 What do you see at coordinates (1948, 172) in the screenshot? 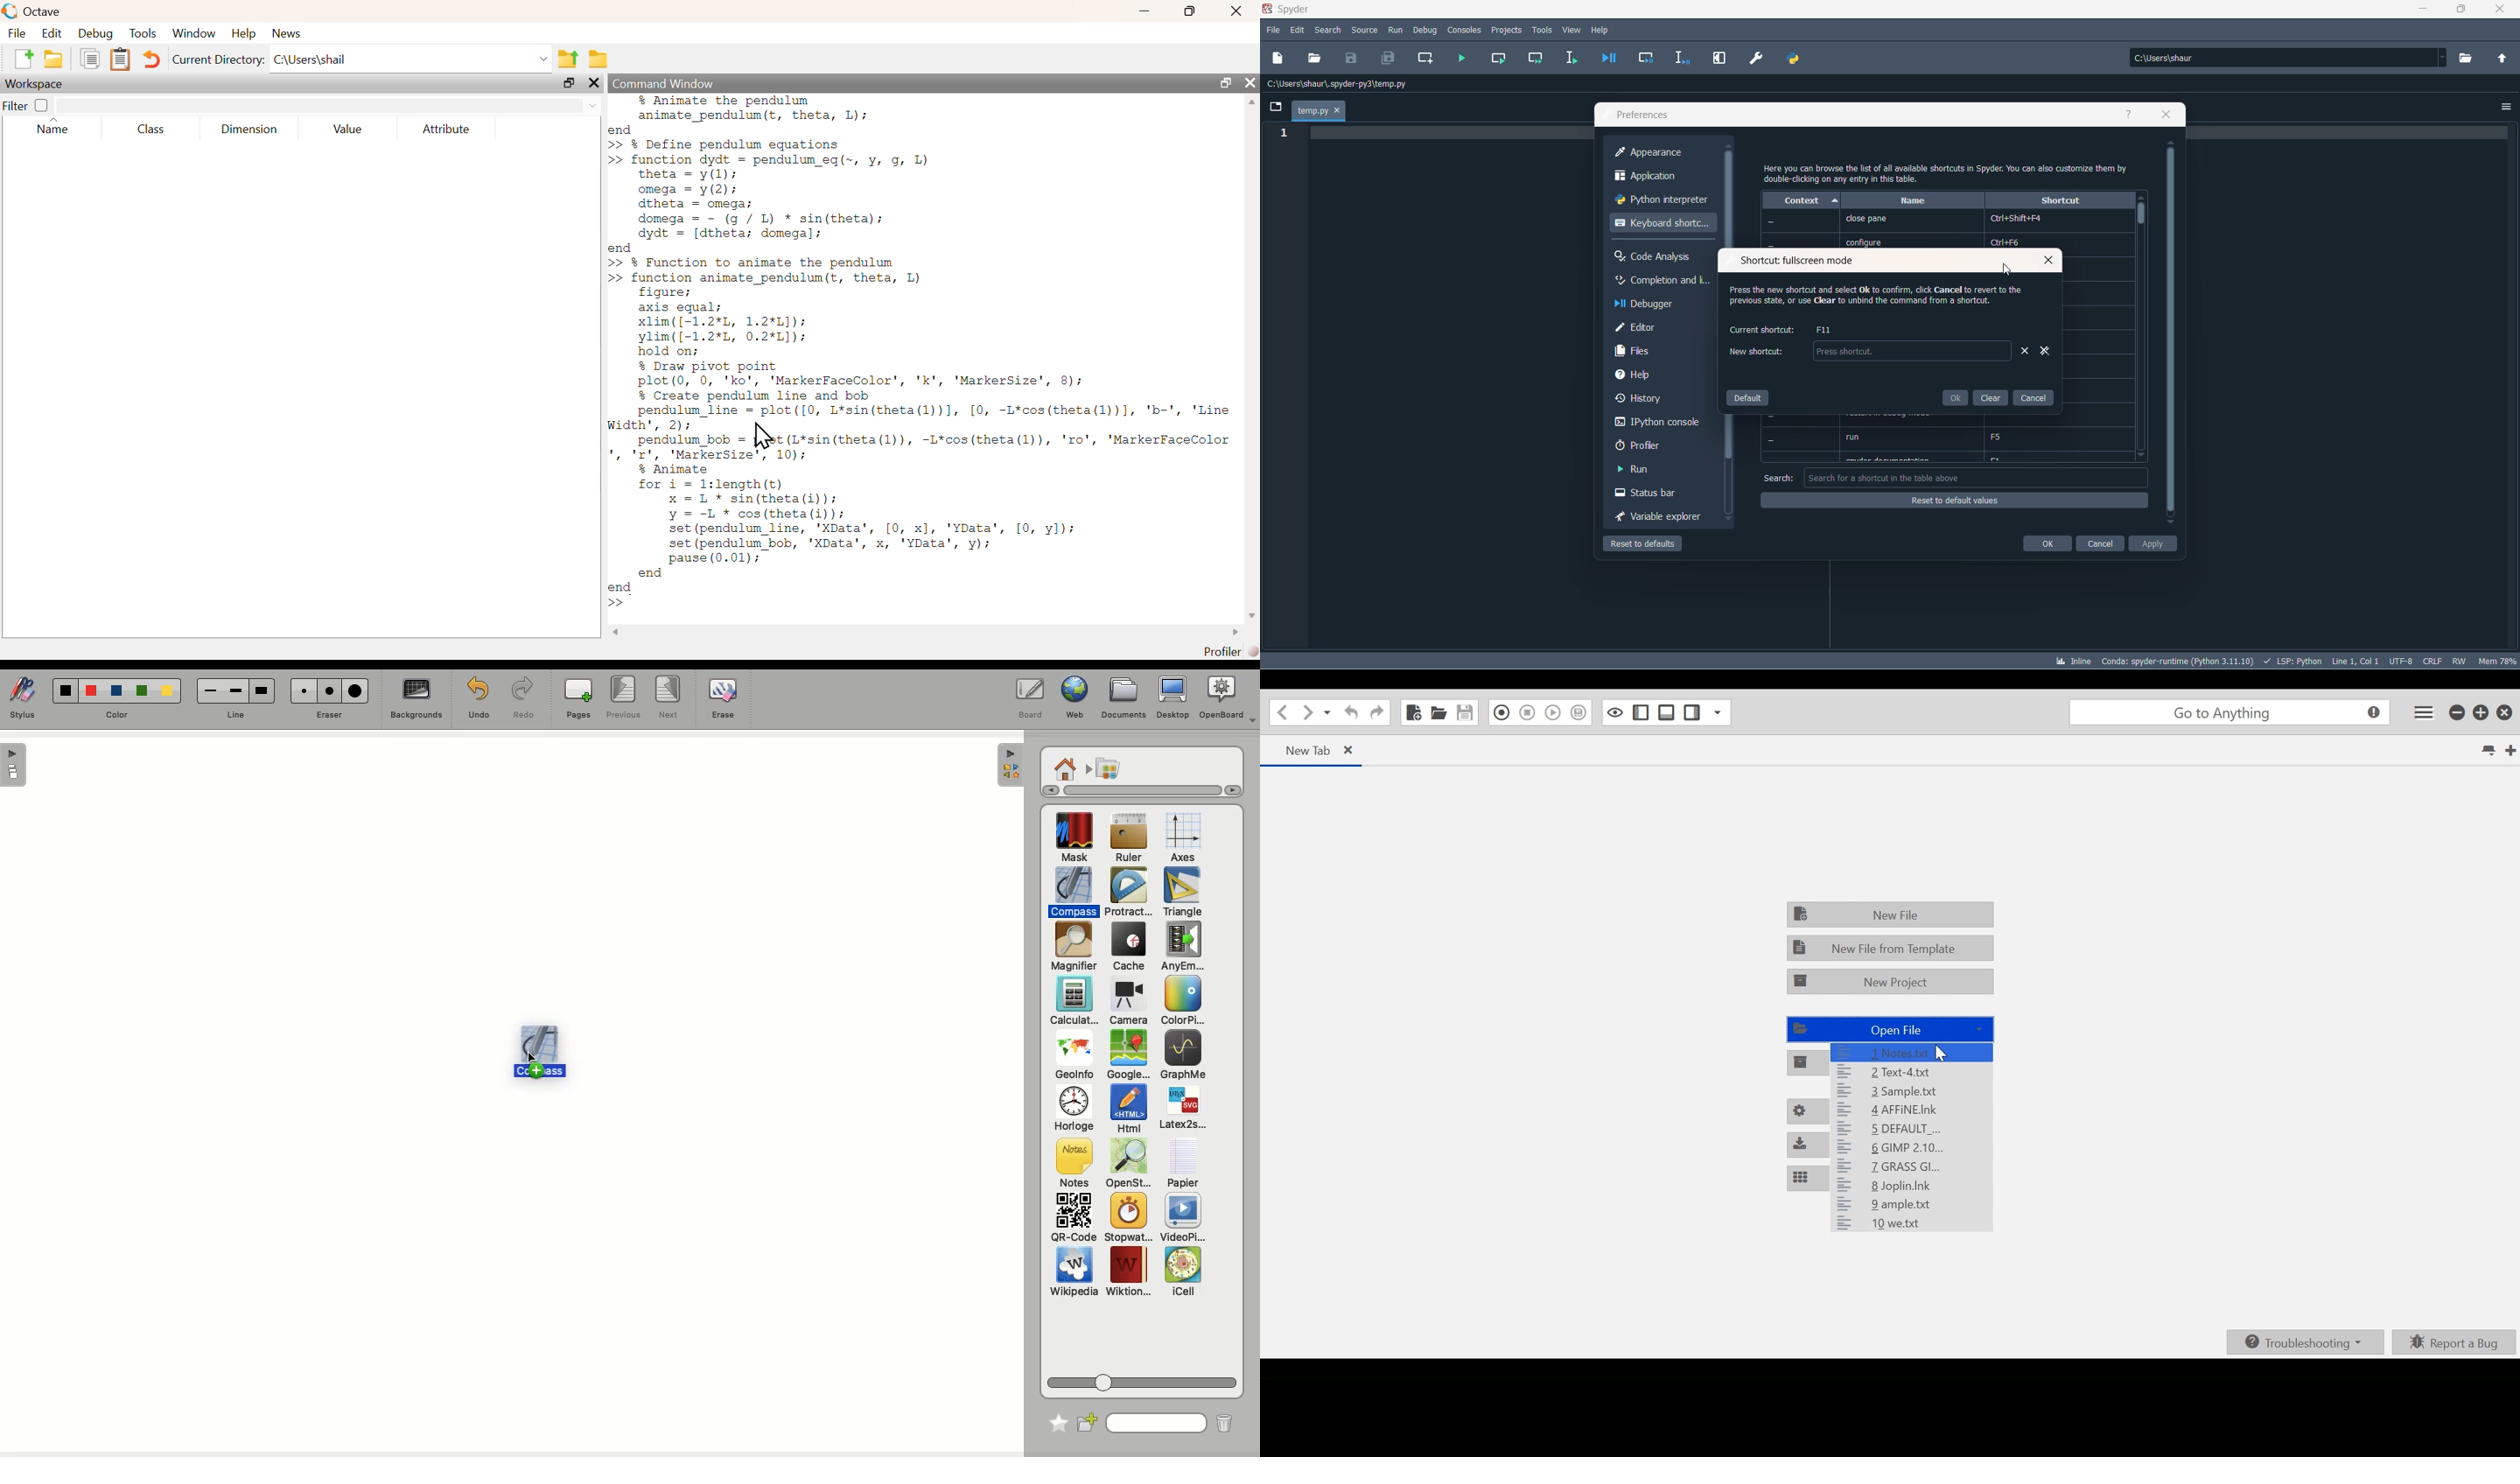
I see `text` at bounding box center [1948, 172].